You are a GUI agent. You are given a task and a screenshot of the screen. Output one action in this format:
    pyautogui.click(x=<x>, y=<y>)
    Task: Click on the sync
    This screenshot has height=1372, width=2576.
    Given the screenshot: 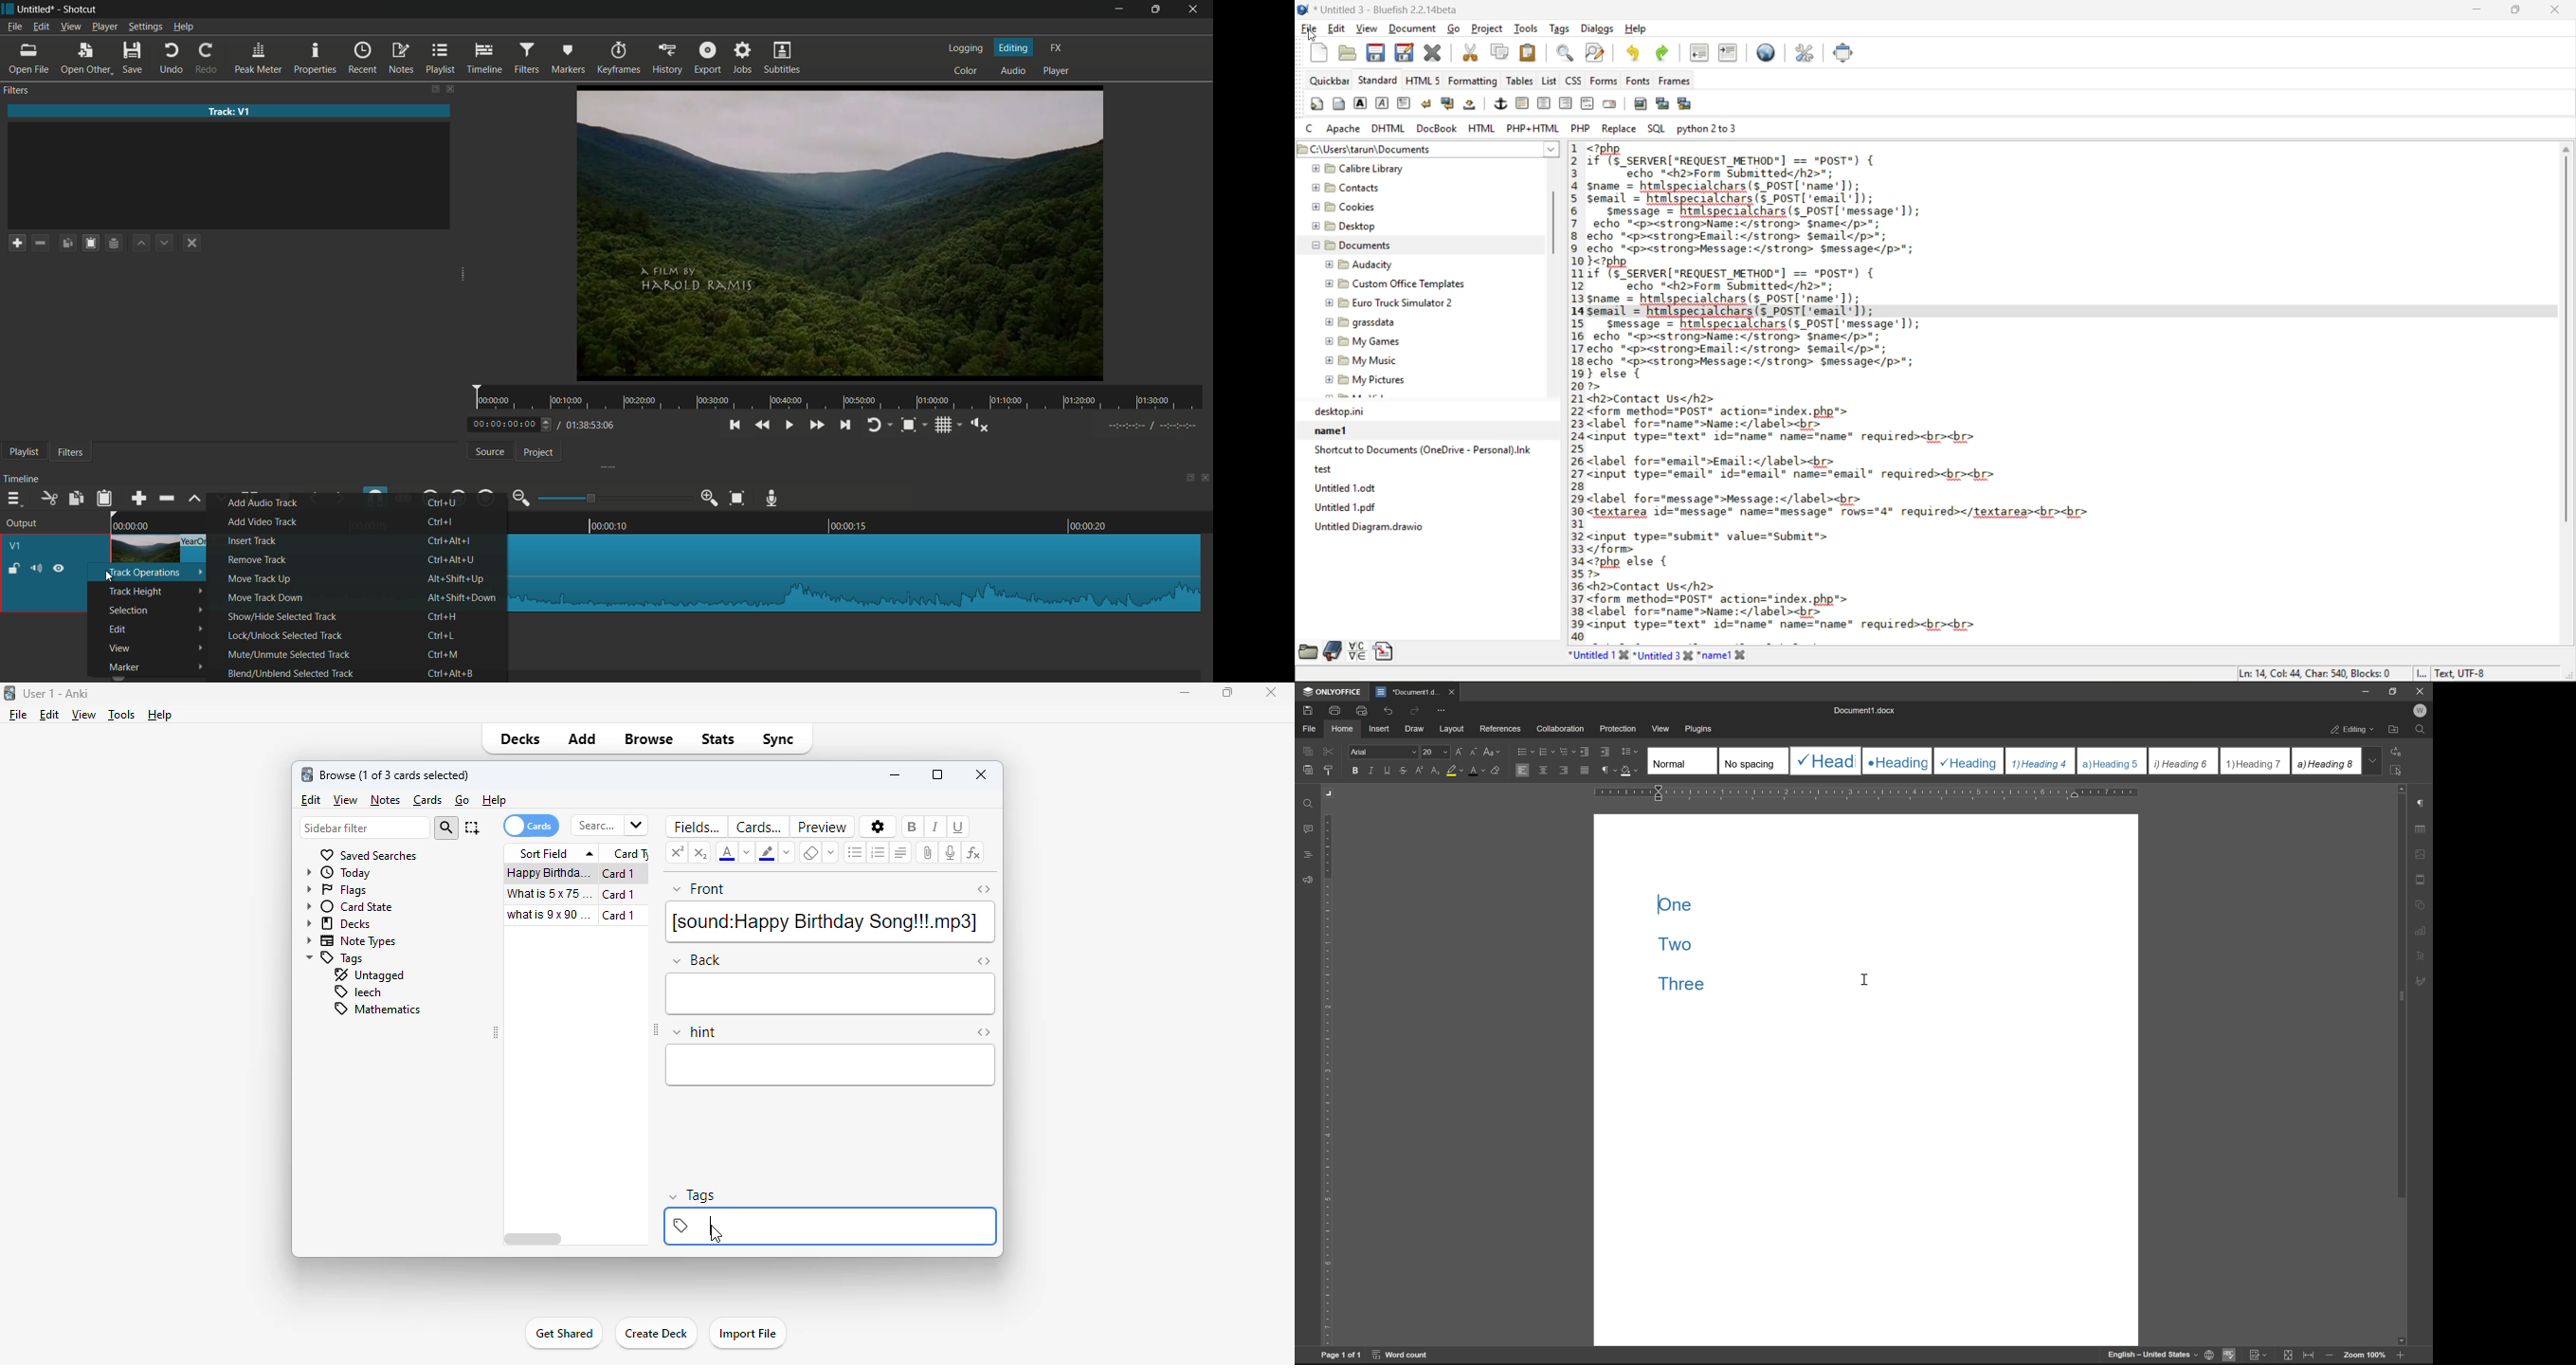 What is the action you would take?
    pyautogui.click(x=778, y=738)
    